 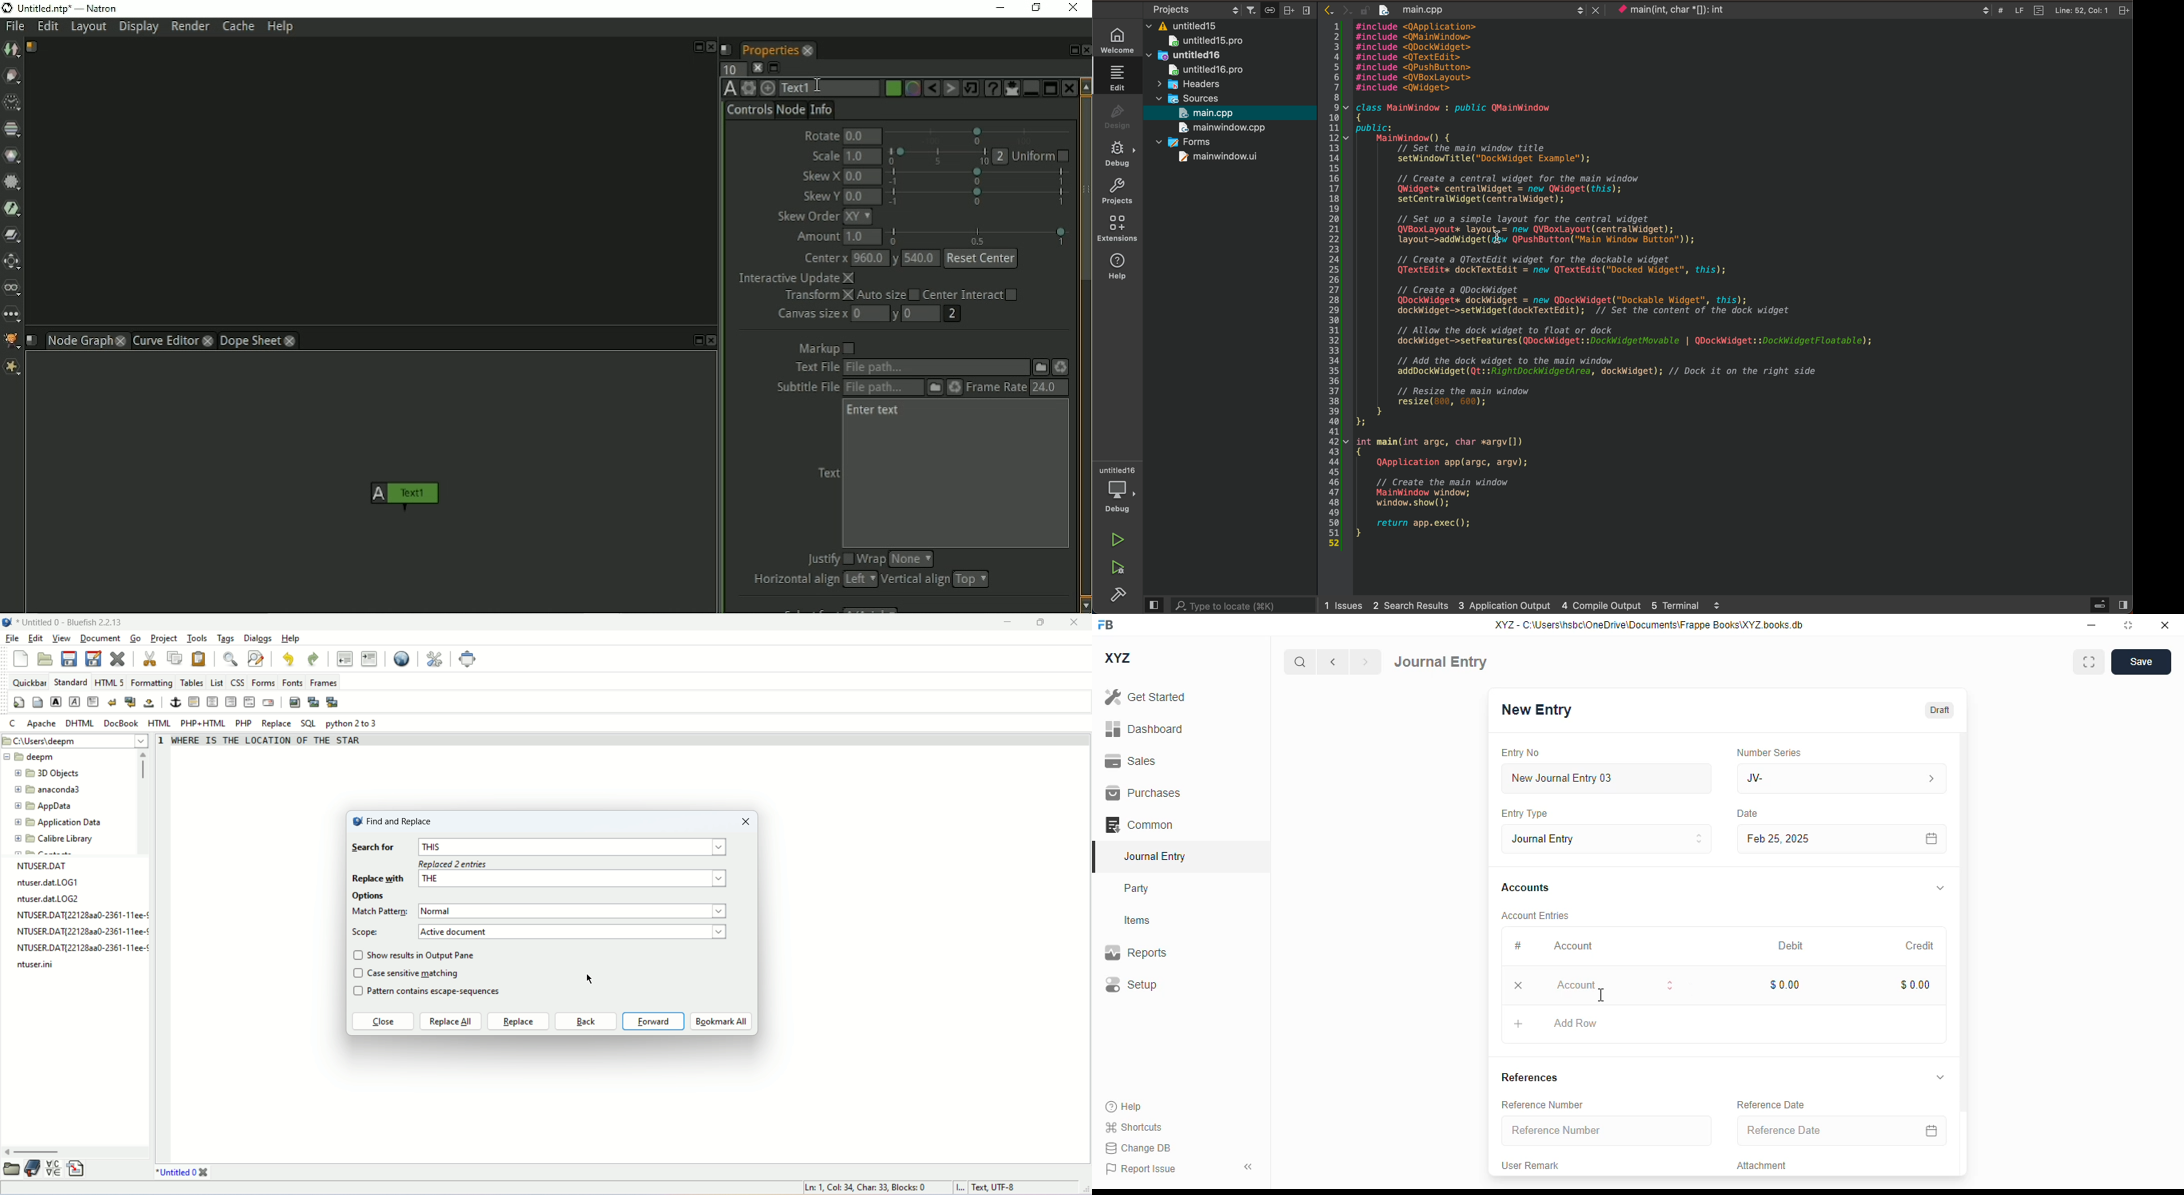 What do you see at coordinates (324, 683) in the screenshot?
I see `frames` at bounding box center [324, 683].